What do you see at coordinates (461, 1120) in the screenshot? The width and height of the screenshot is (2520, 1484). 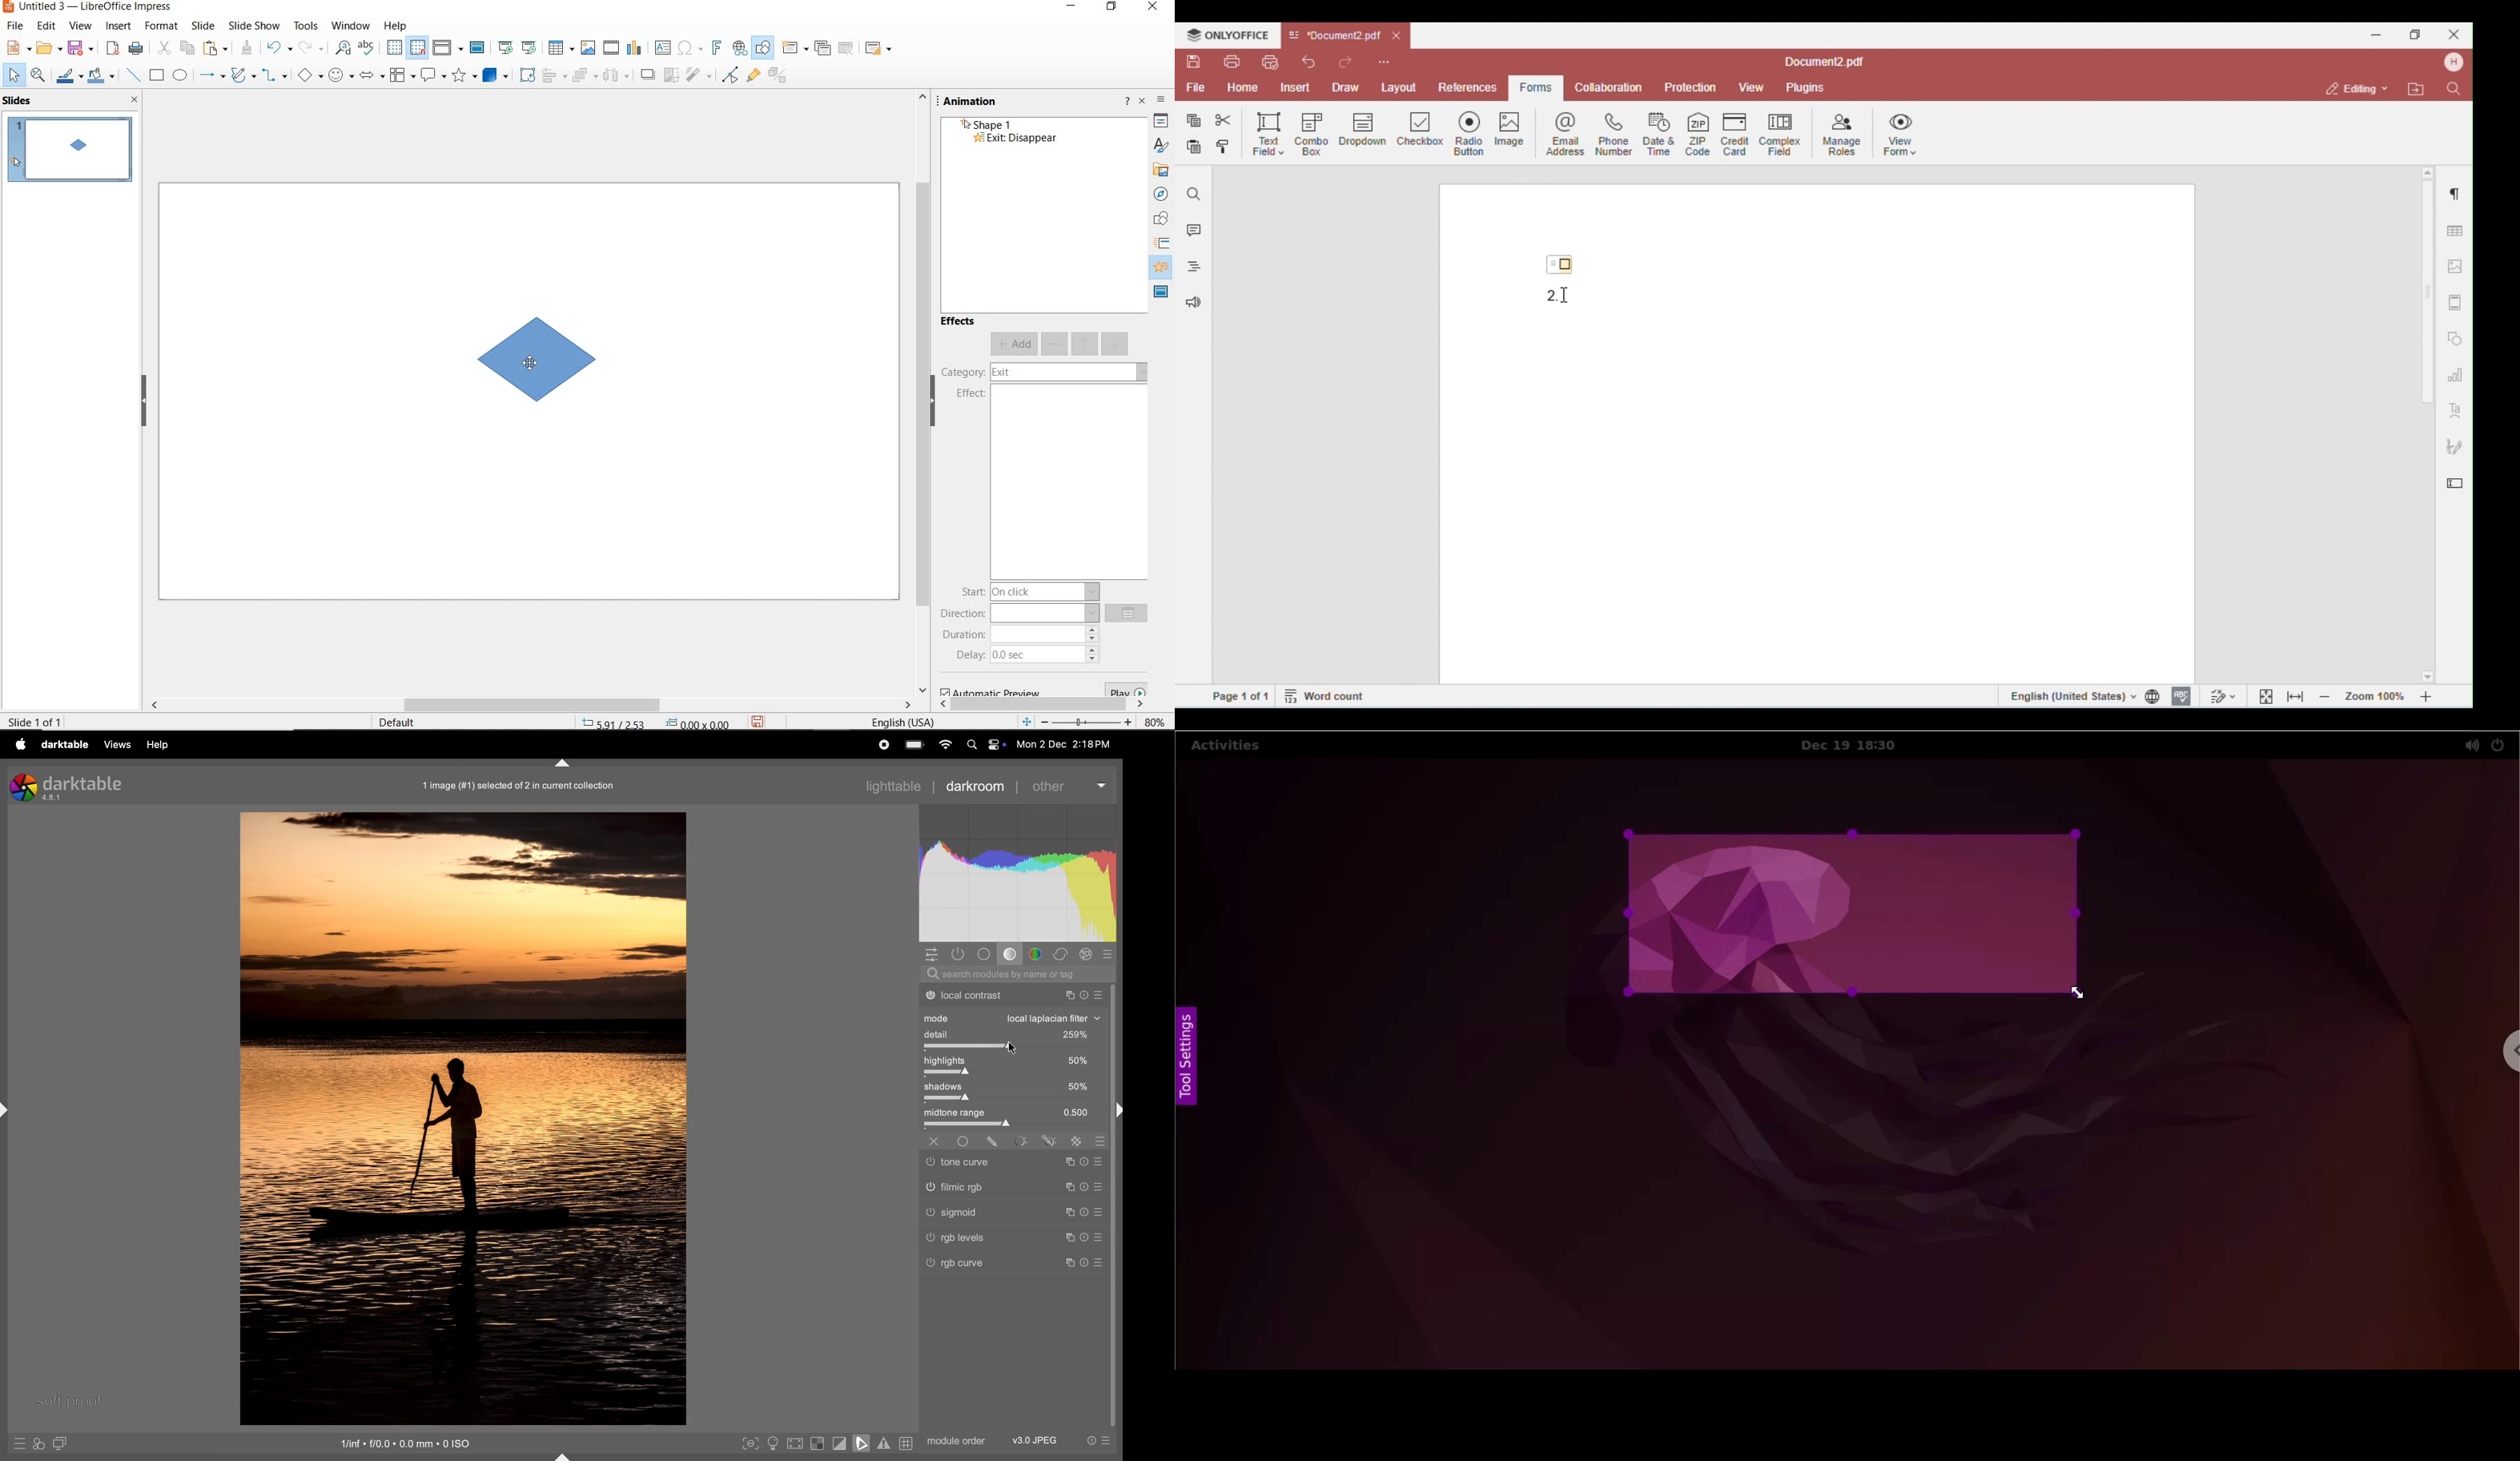 I see `image` at bounding box center [461, 1120].